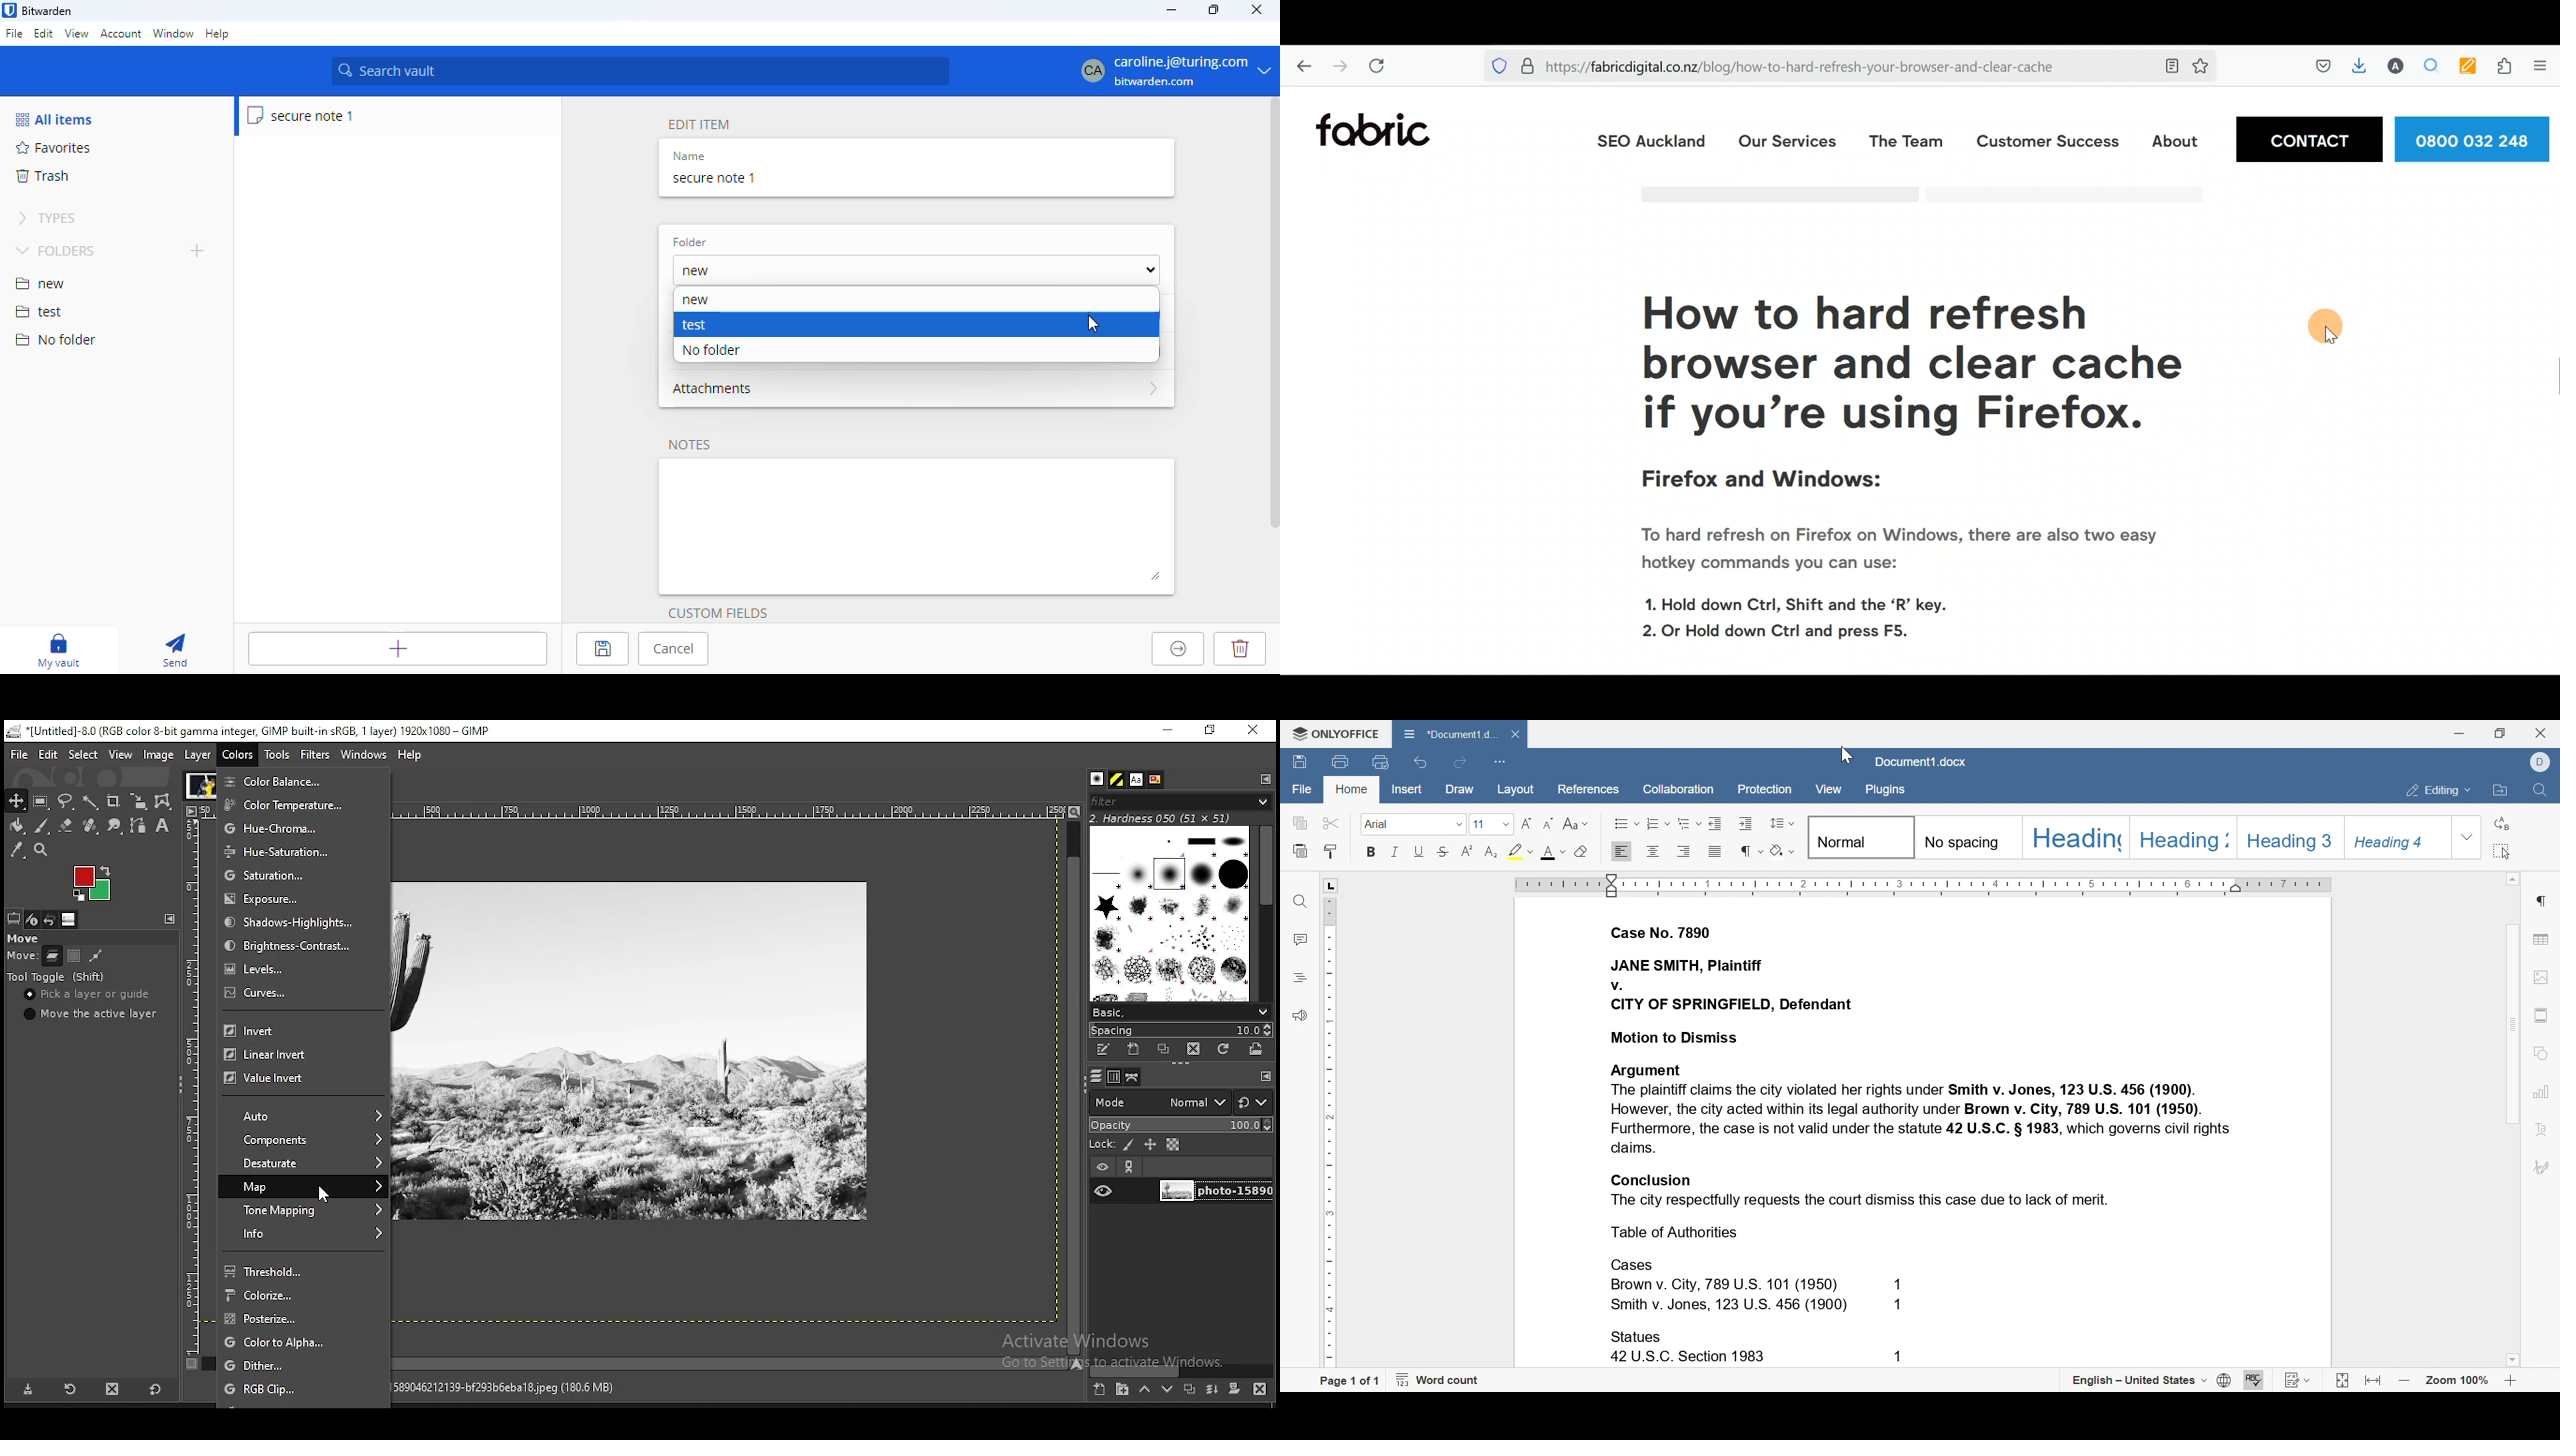 The width and height of the screenshot is (2576, 1456). What do you see at coordinates (200, 784) in the screenshot?
I see `image` at bounding box center [200, 784].